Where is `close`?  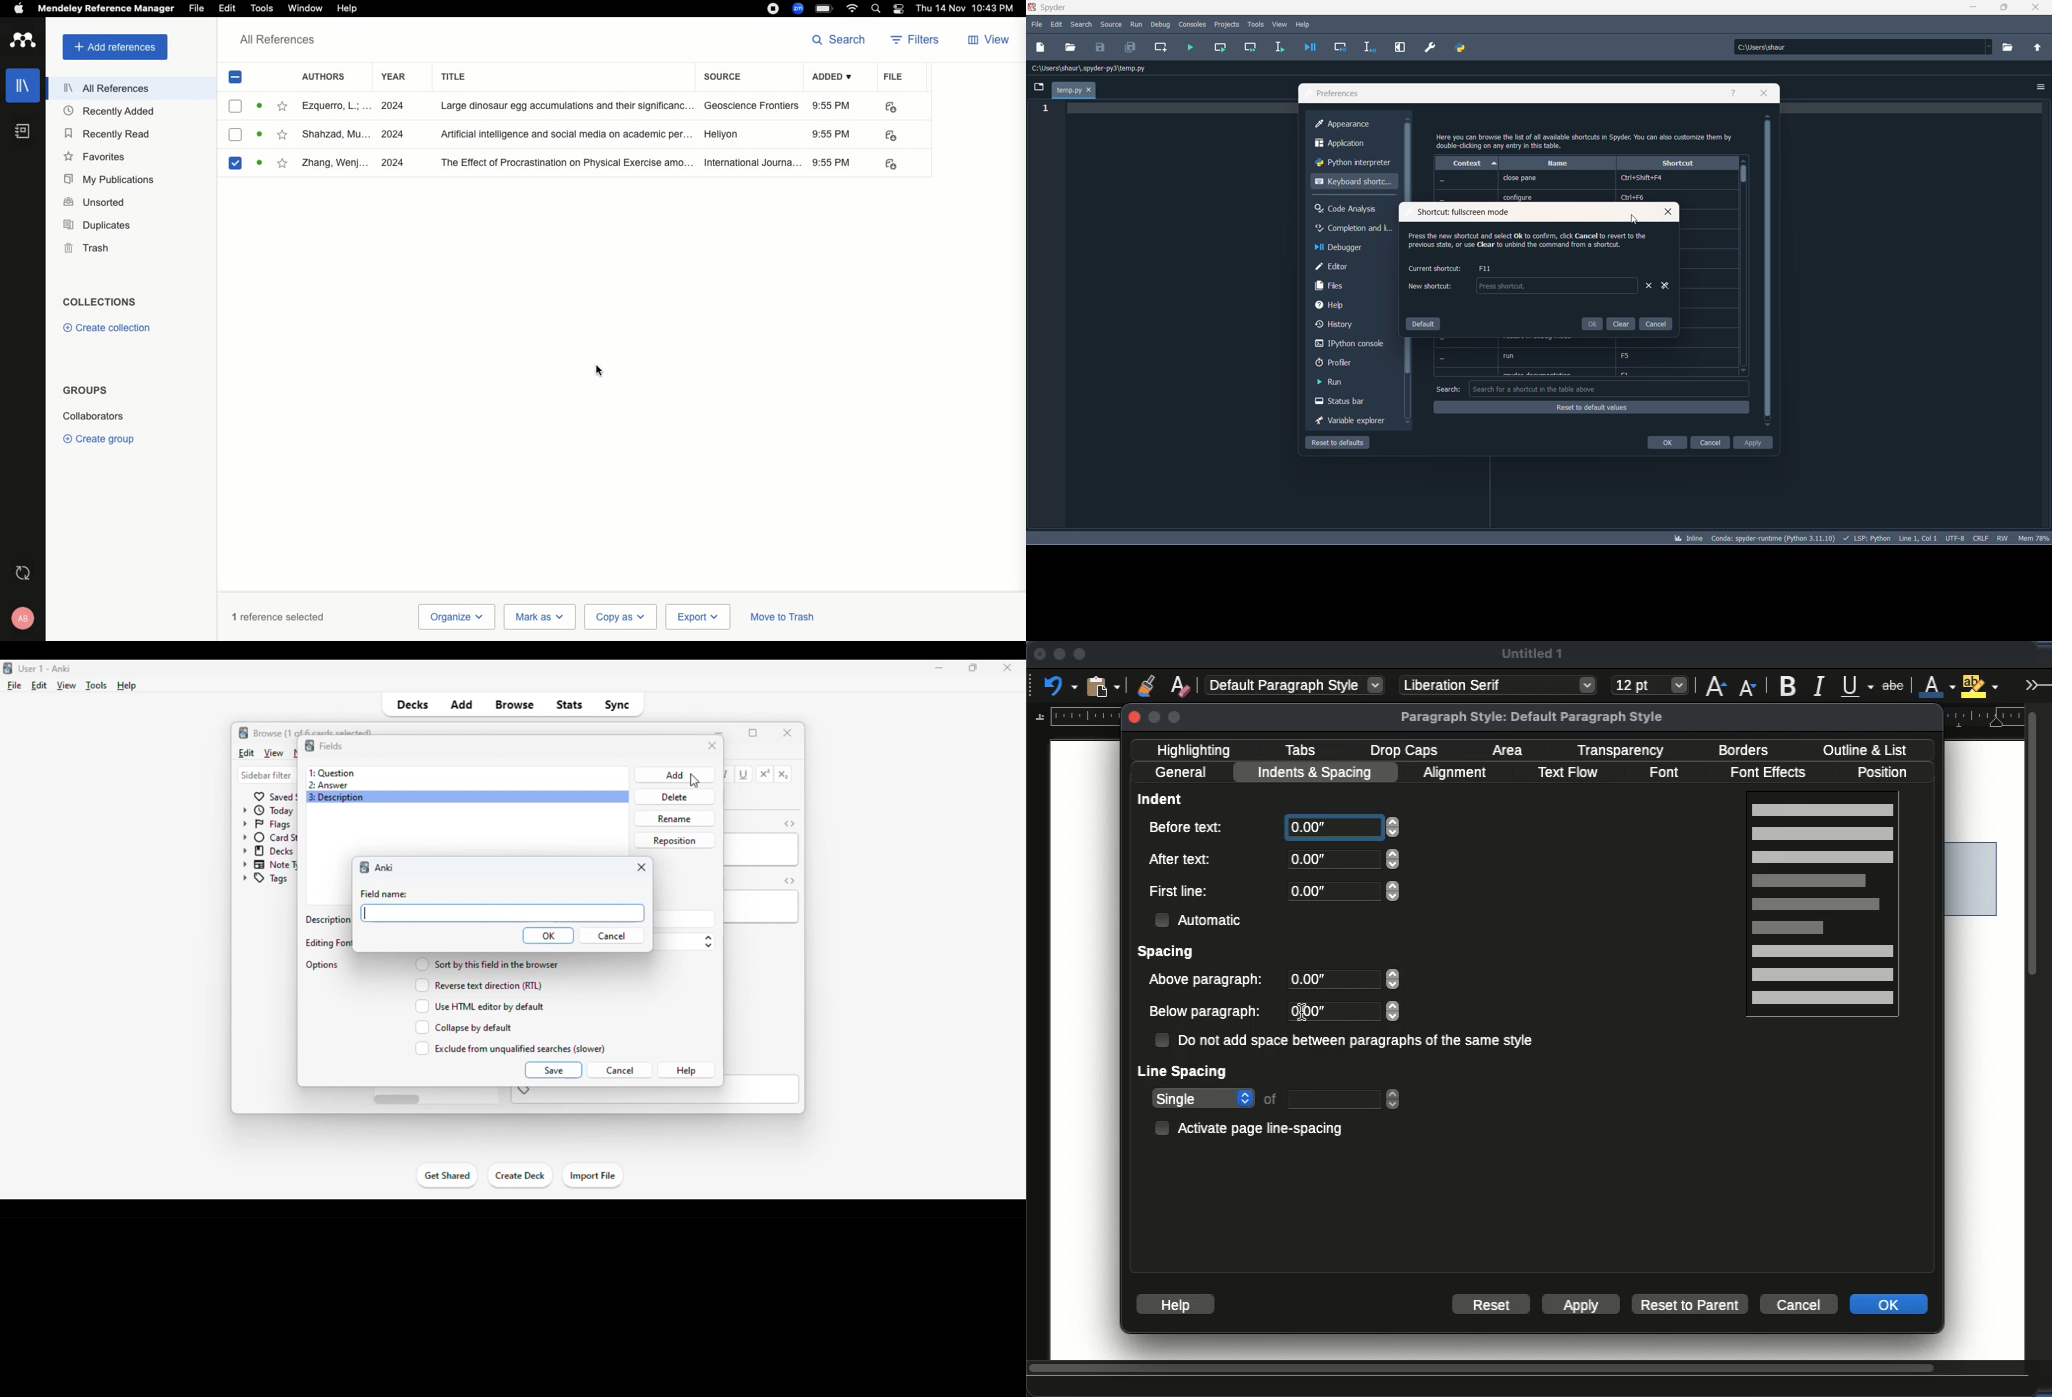
close is located at coordinates (641, 868).